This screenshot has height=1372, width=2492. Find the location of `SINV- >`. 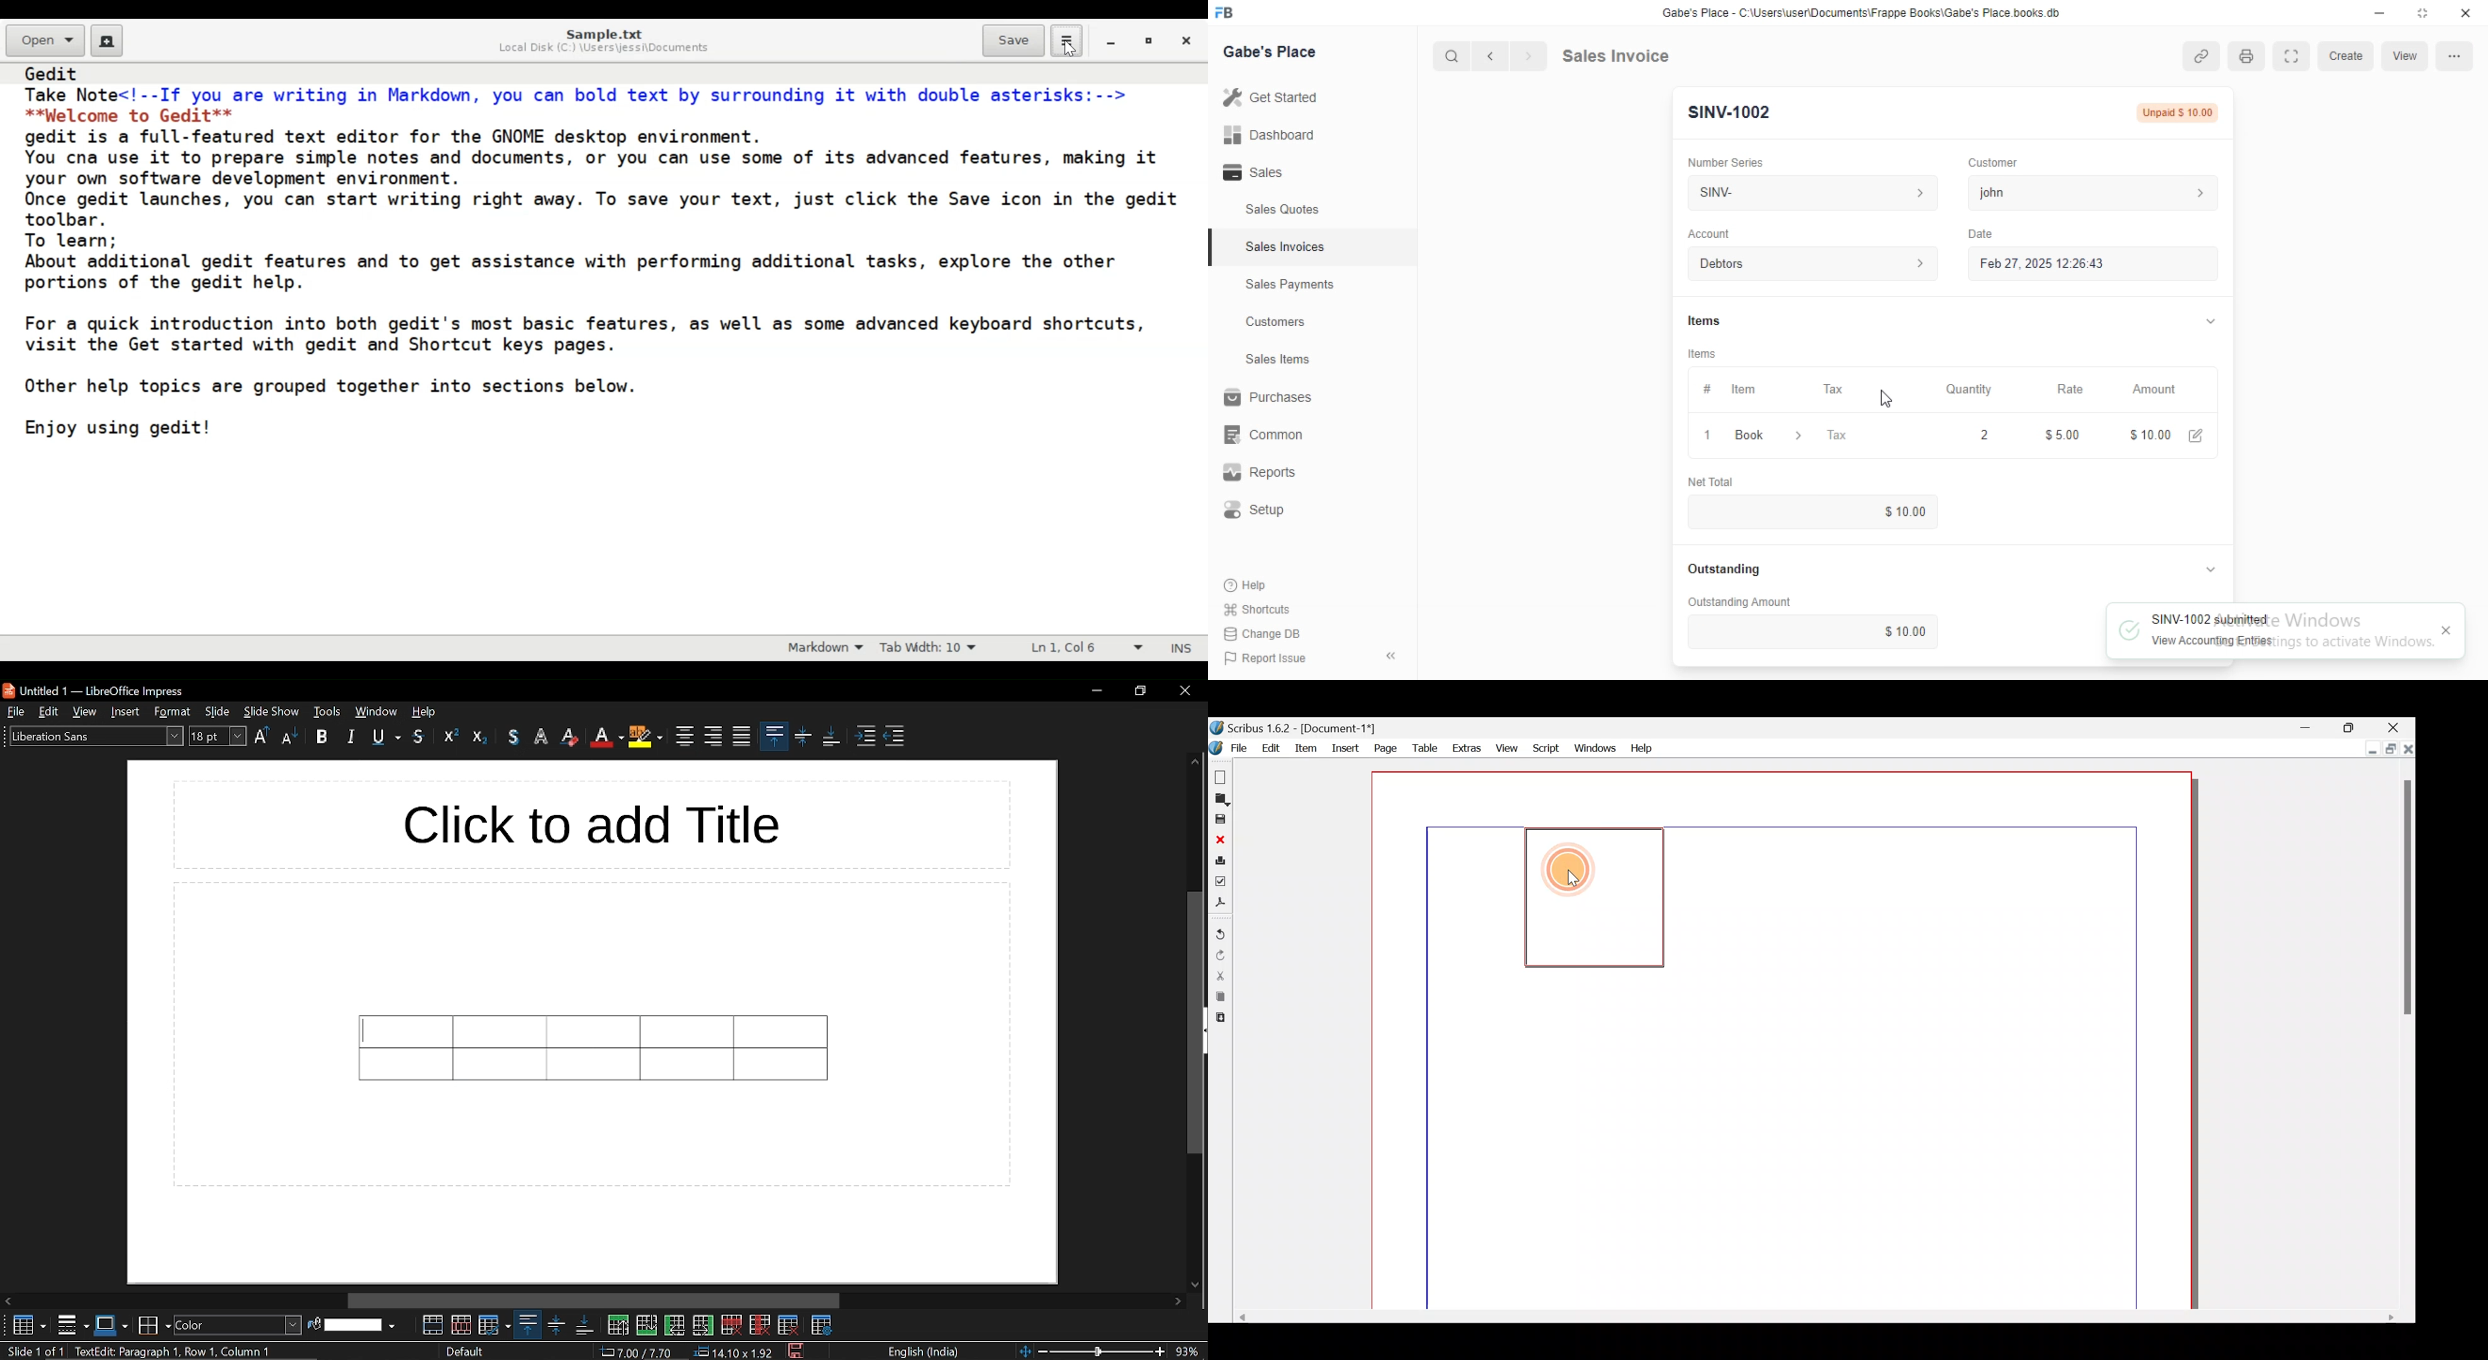

SINV- > is located at coordinates (1805, 193).